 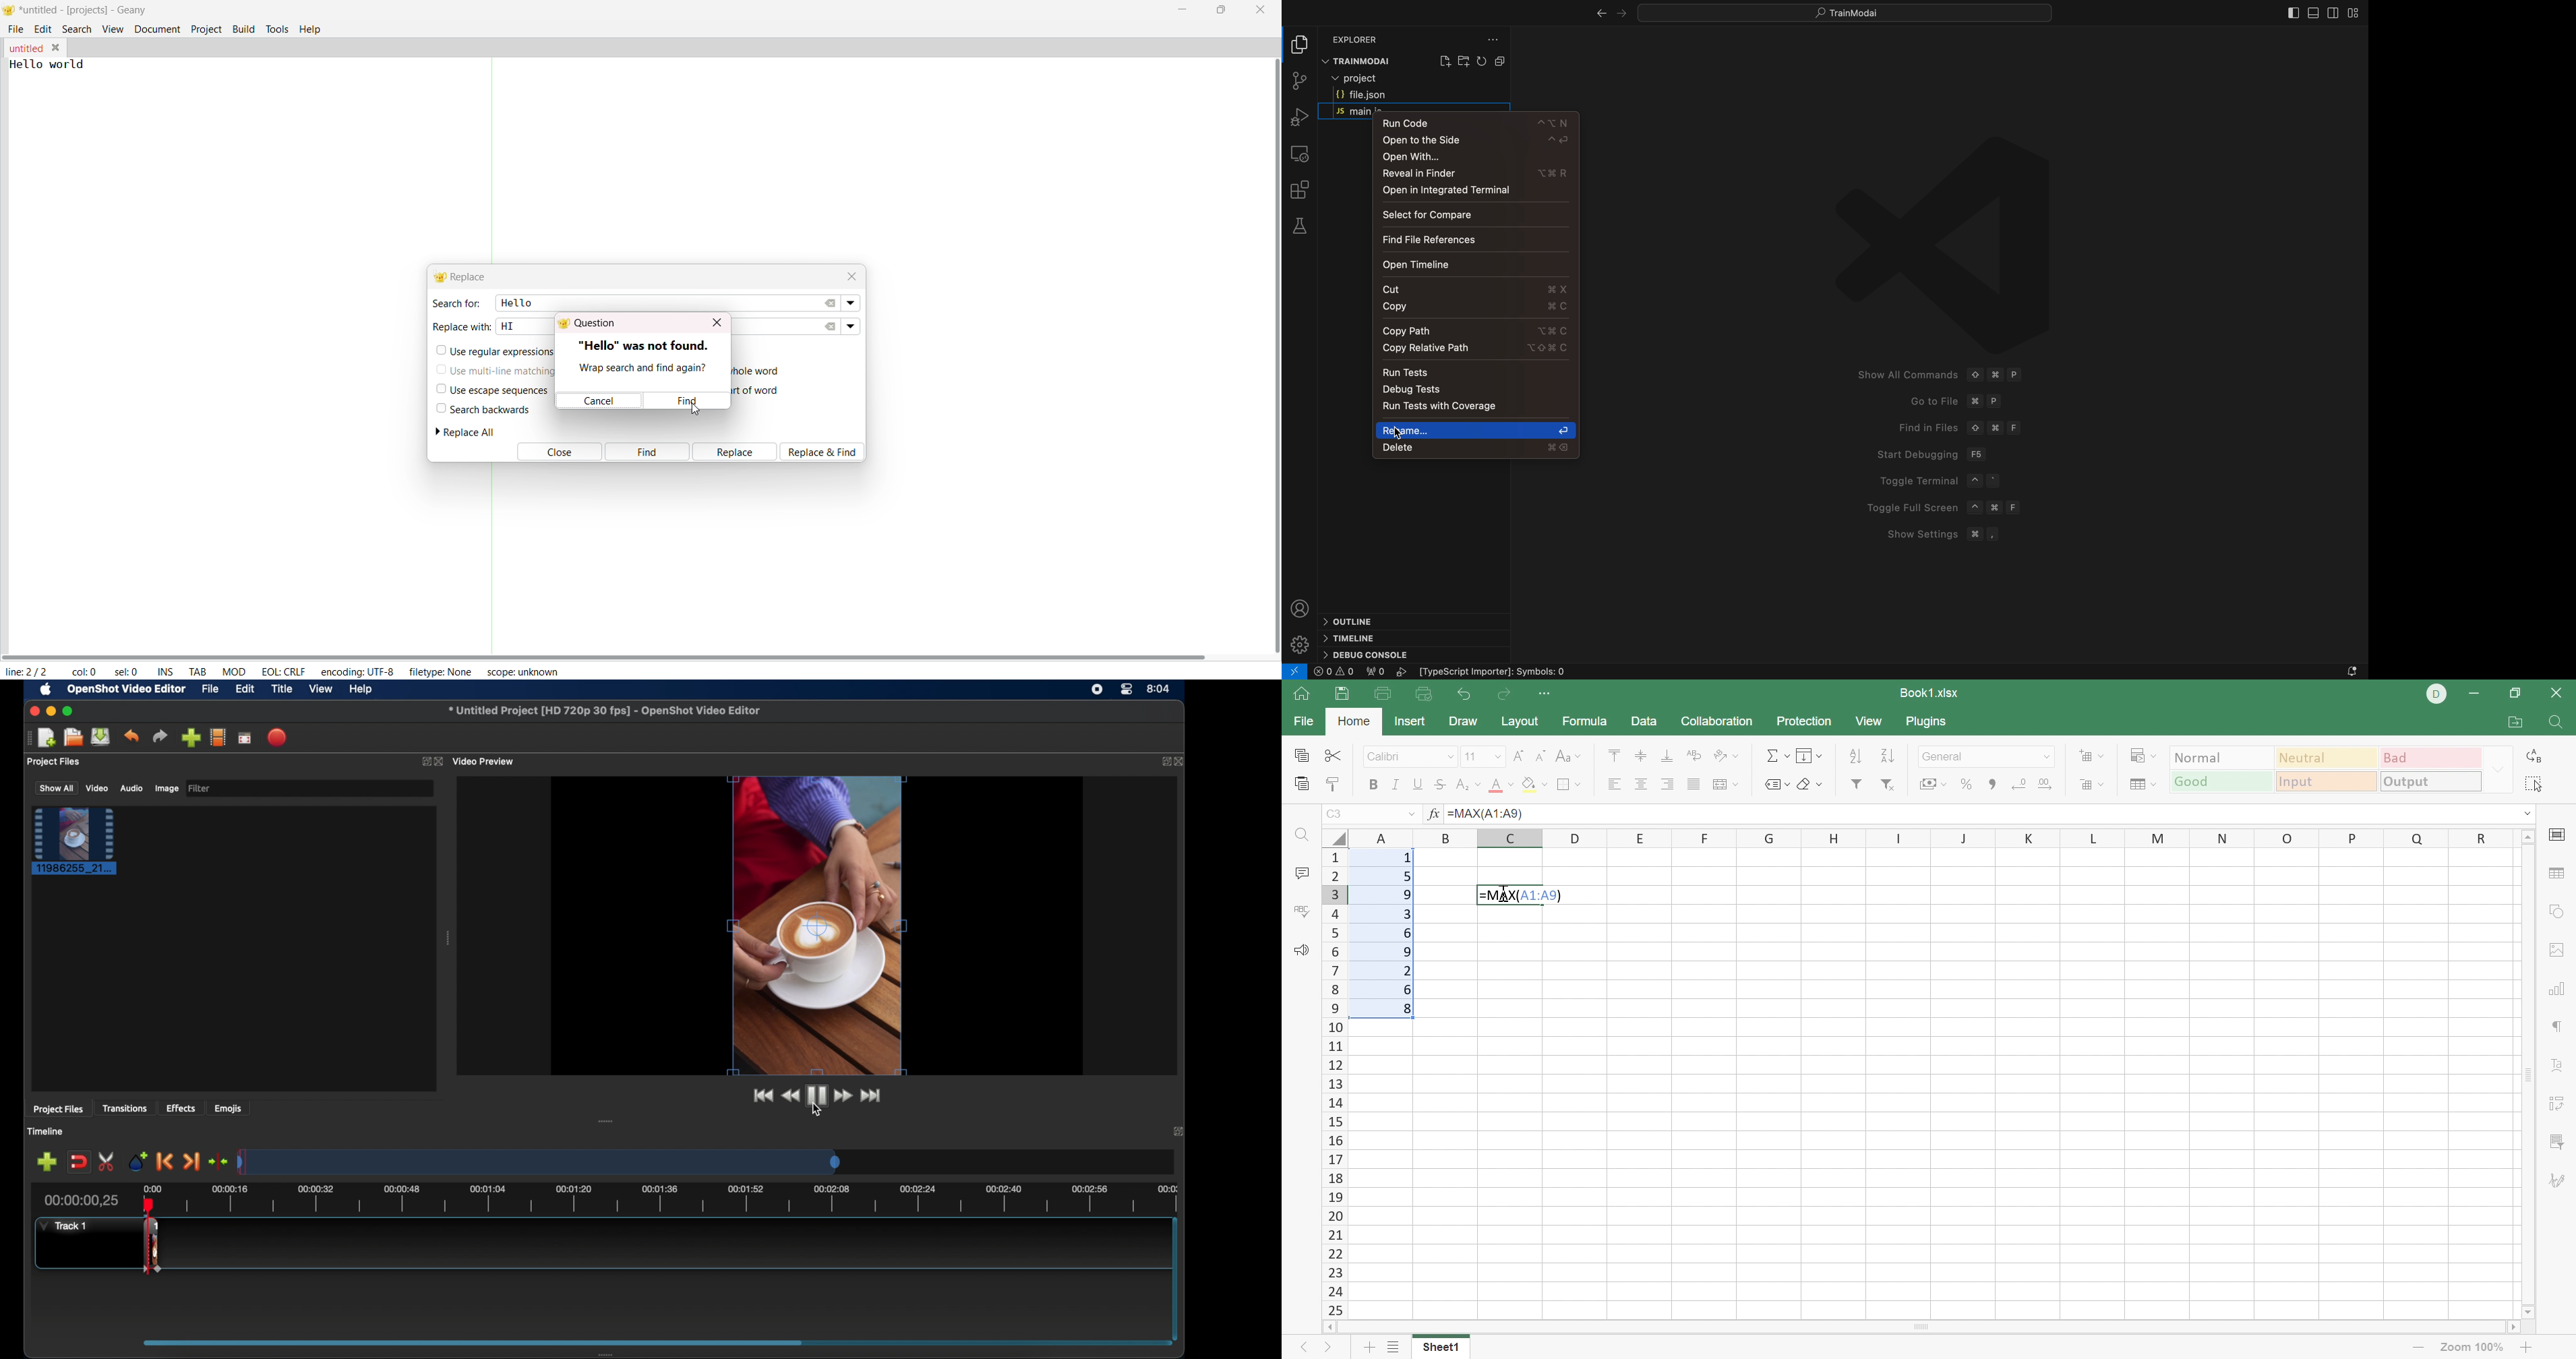 What do you see at coordinates (1499, 785) in the screenshot?
I see `Font color` at bounding box center [1499, 785].